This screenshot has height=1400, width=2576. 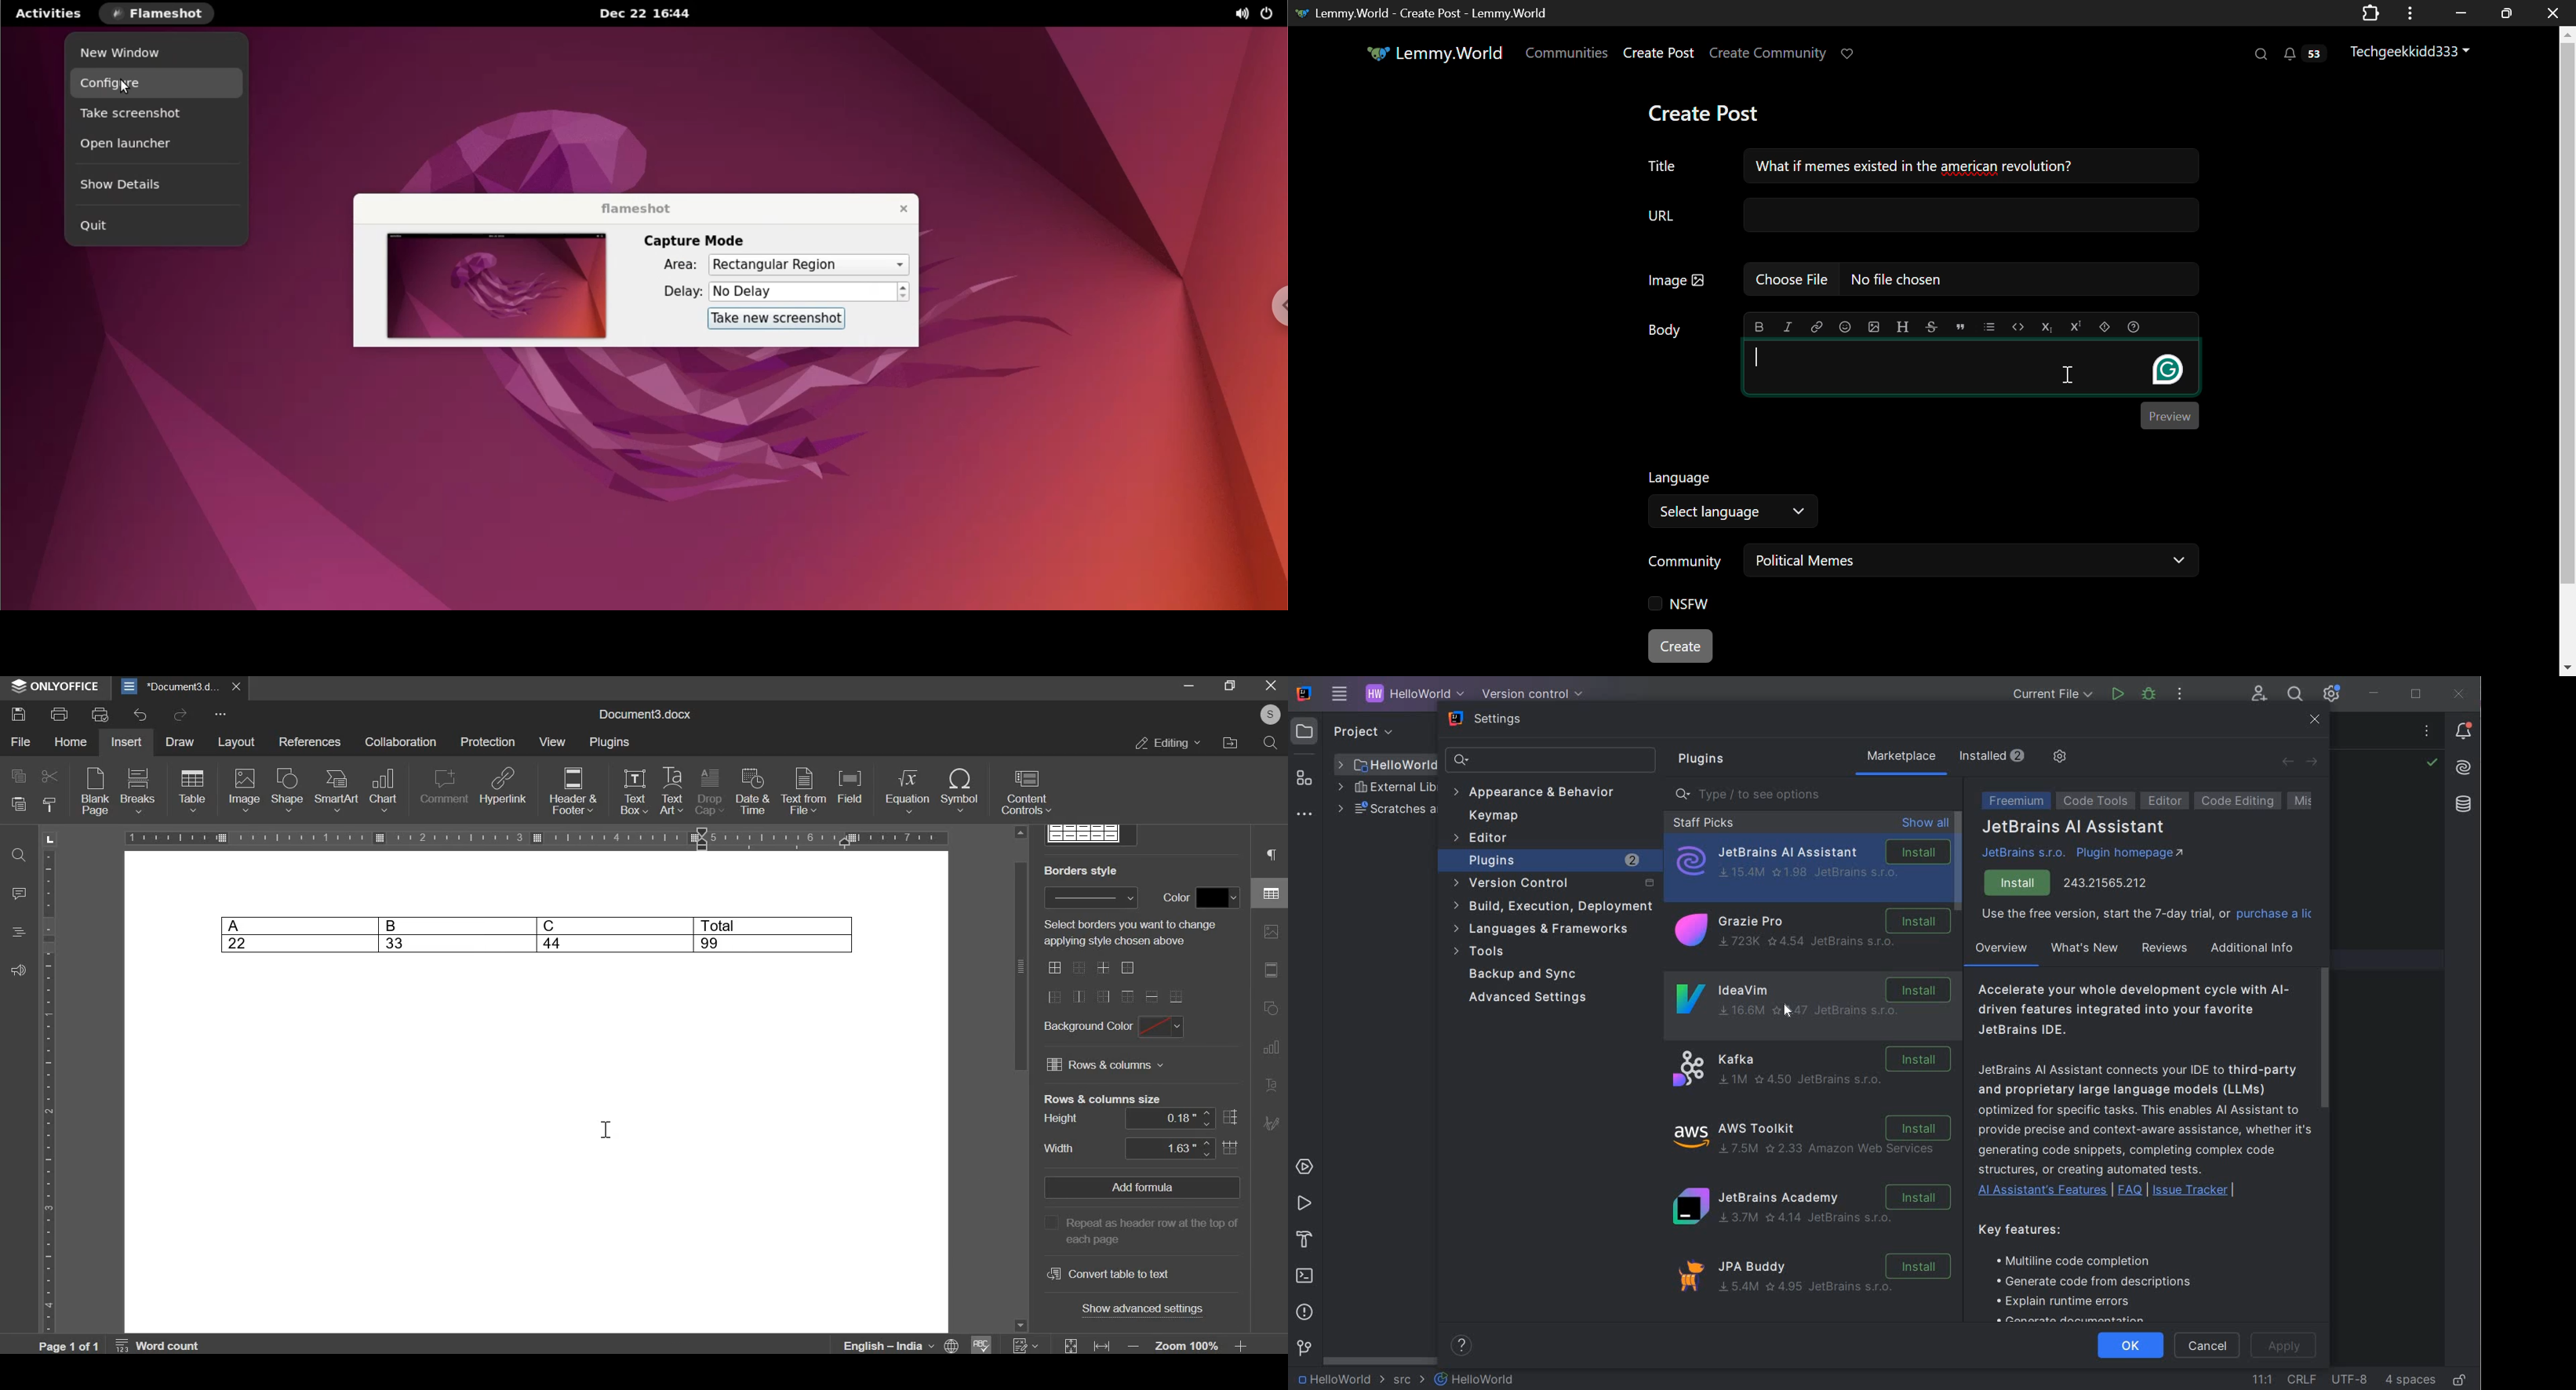 I want to click on comment, so click(x=22, y=895).